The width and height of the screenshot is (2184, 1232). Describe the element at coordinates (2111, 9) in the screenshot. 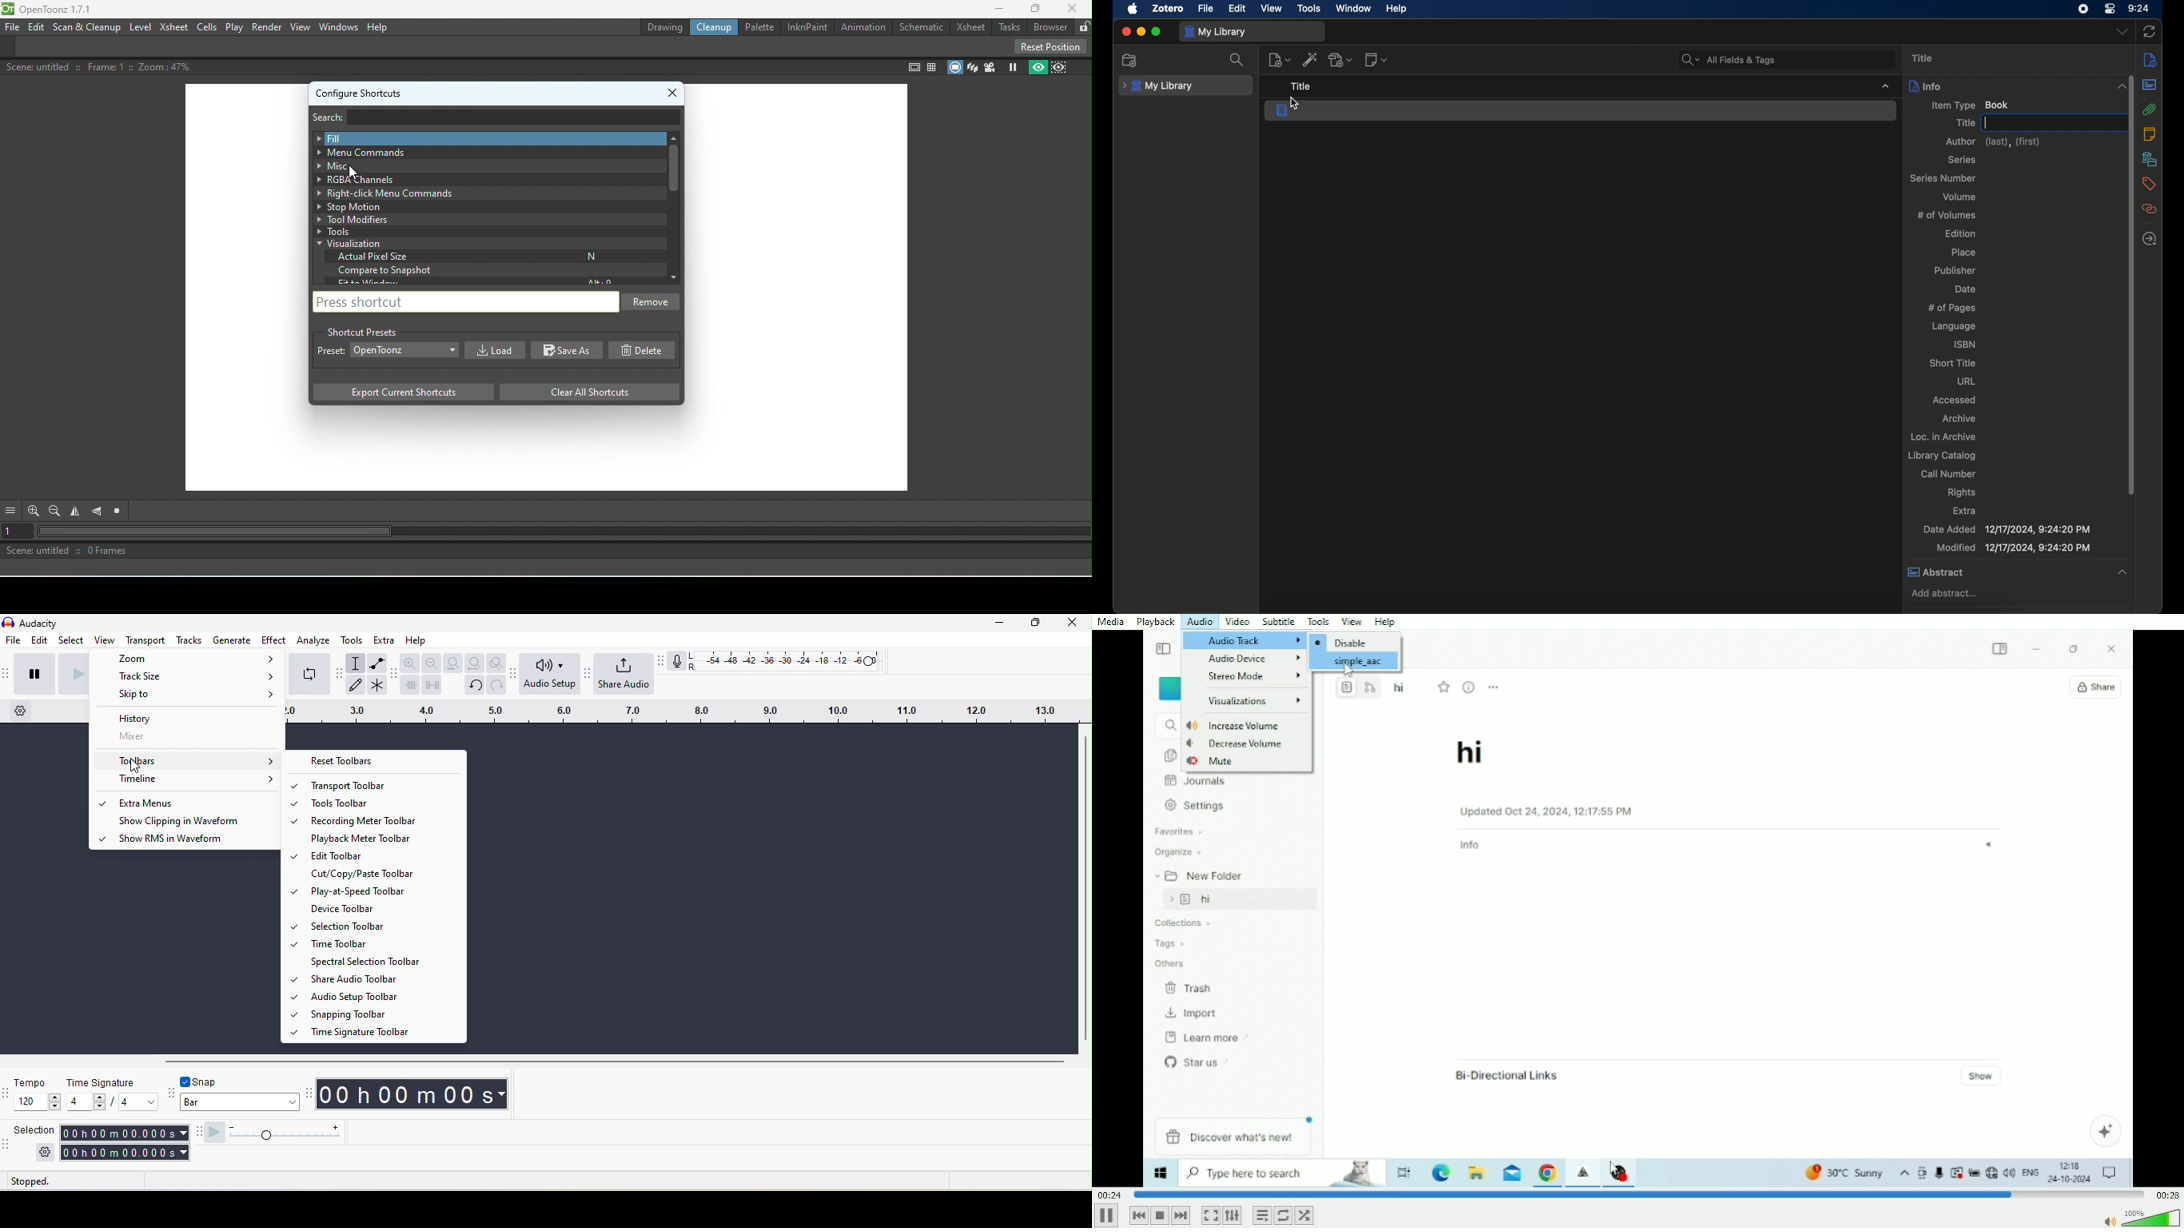

I see `control center` at that location.